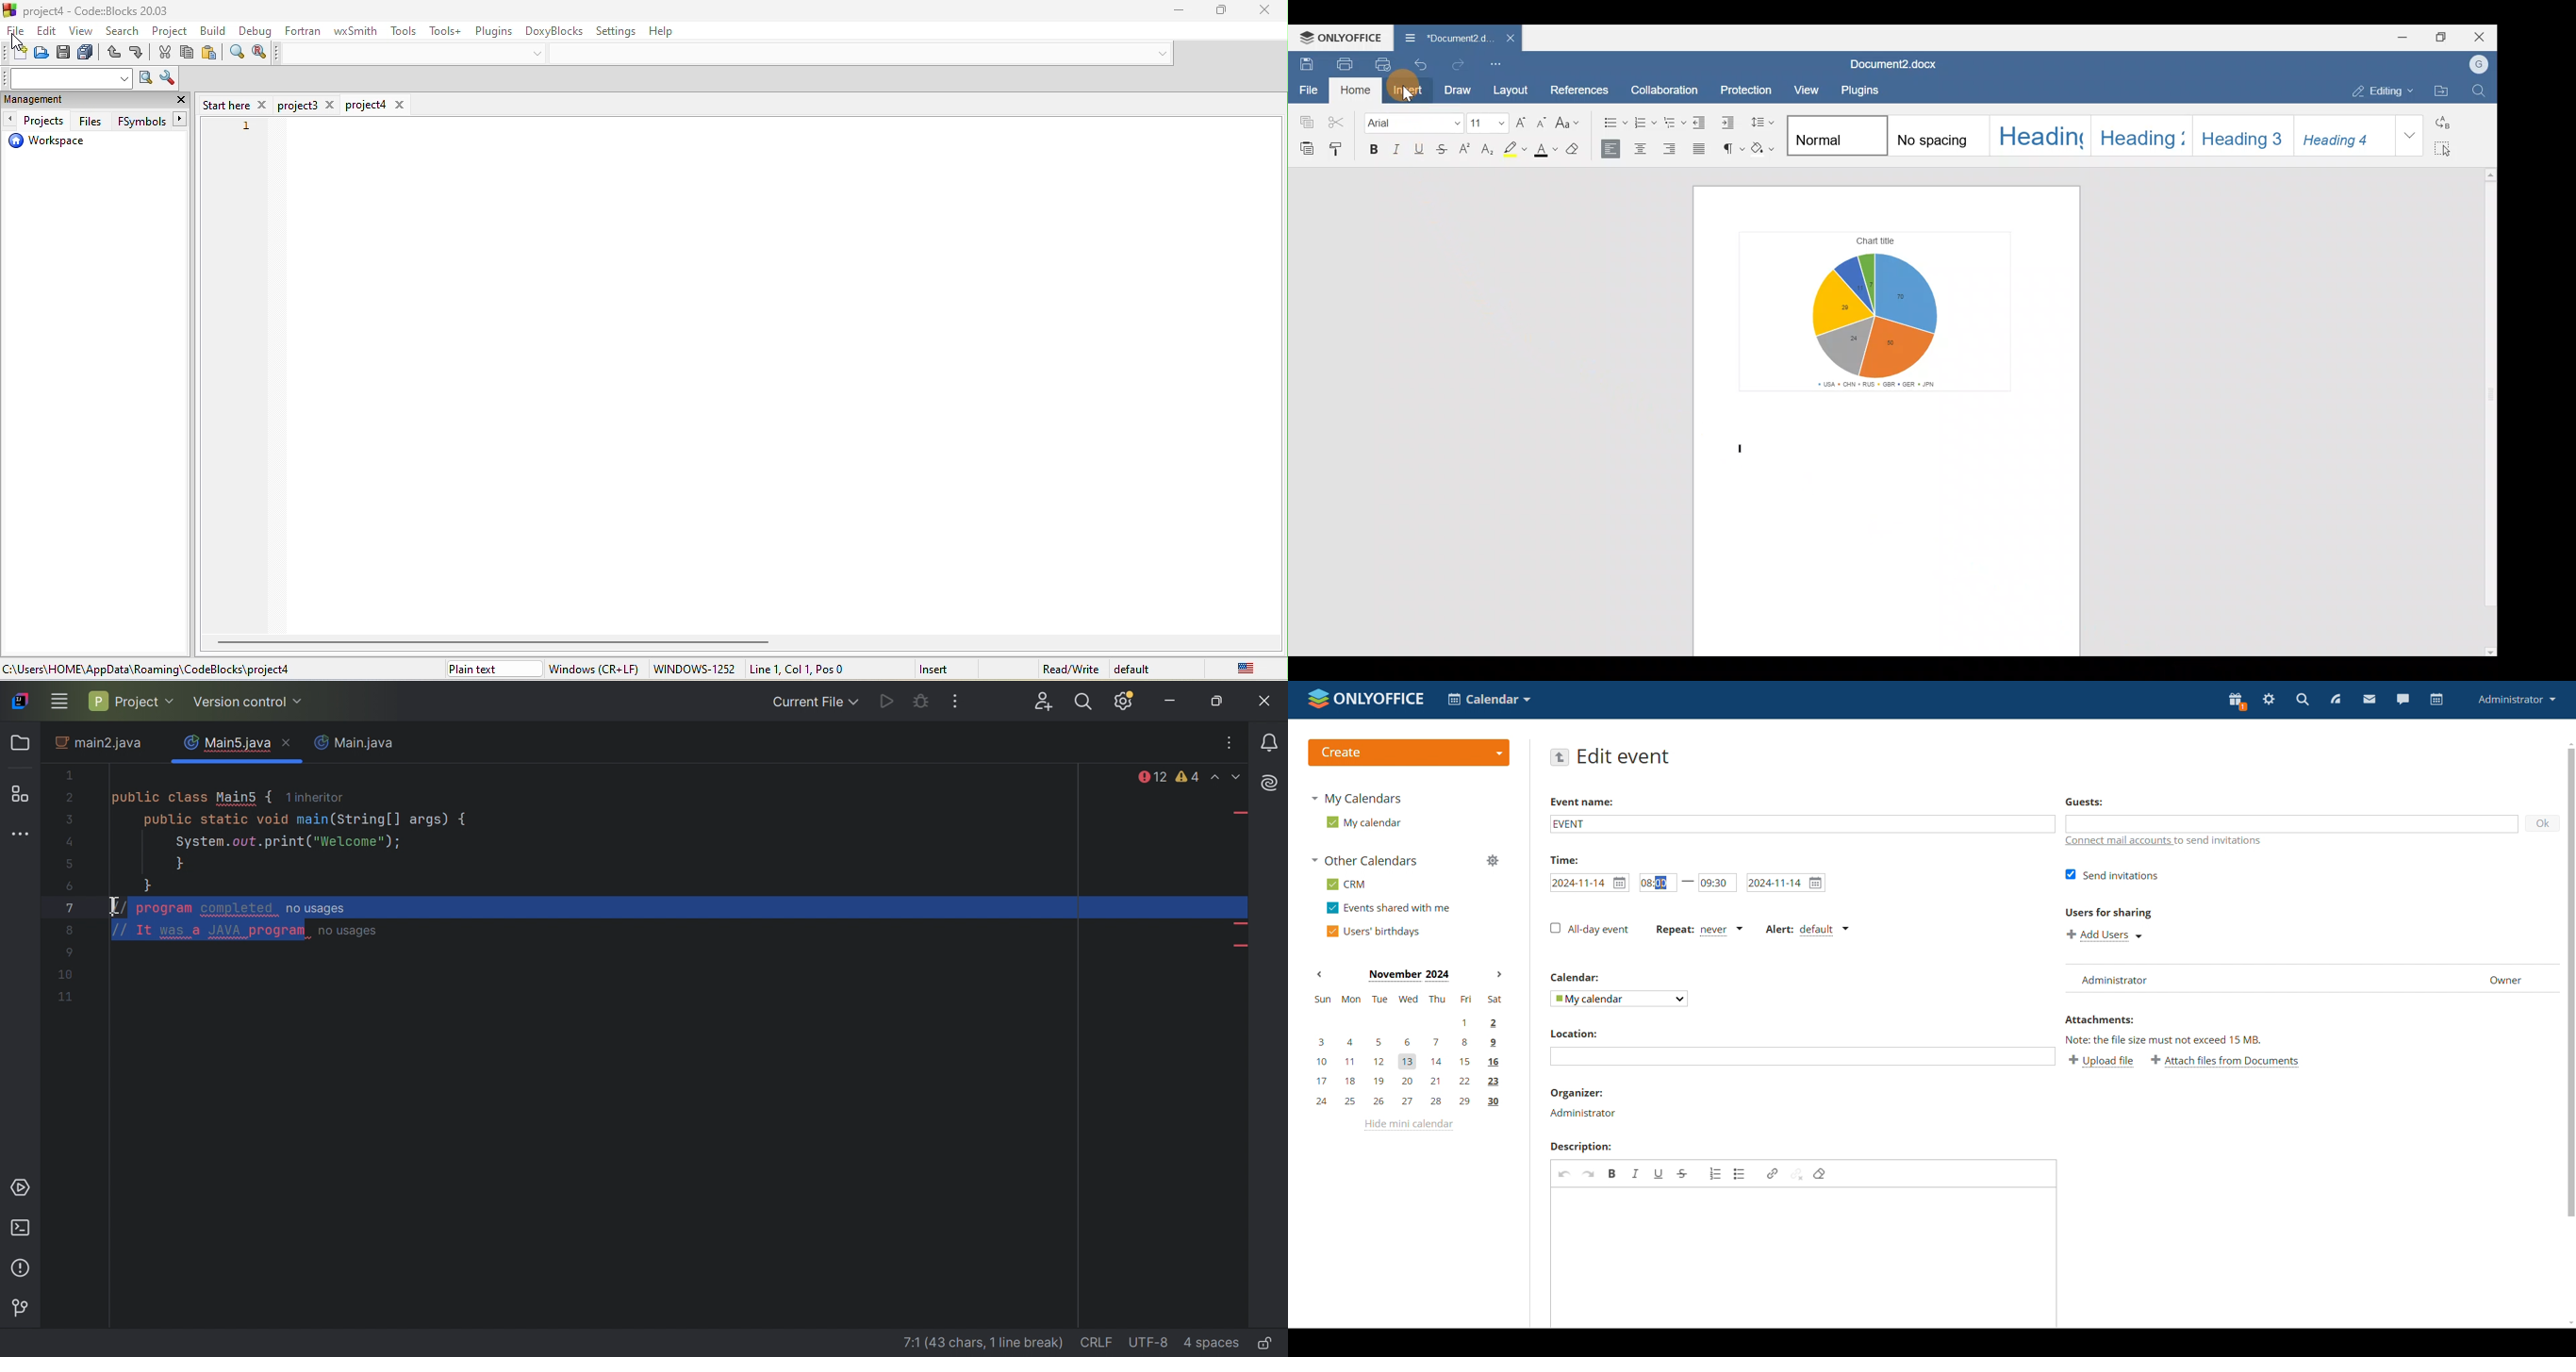  I want to click on wxsmith, so click(353, 32).